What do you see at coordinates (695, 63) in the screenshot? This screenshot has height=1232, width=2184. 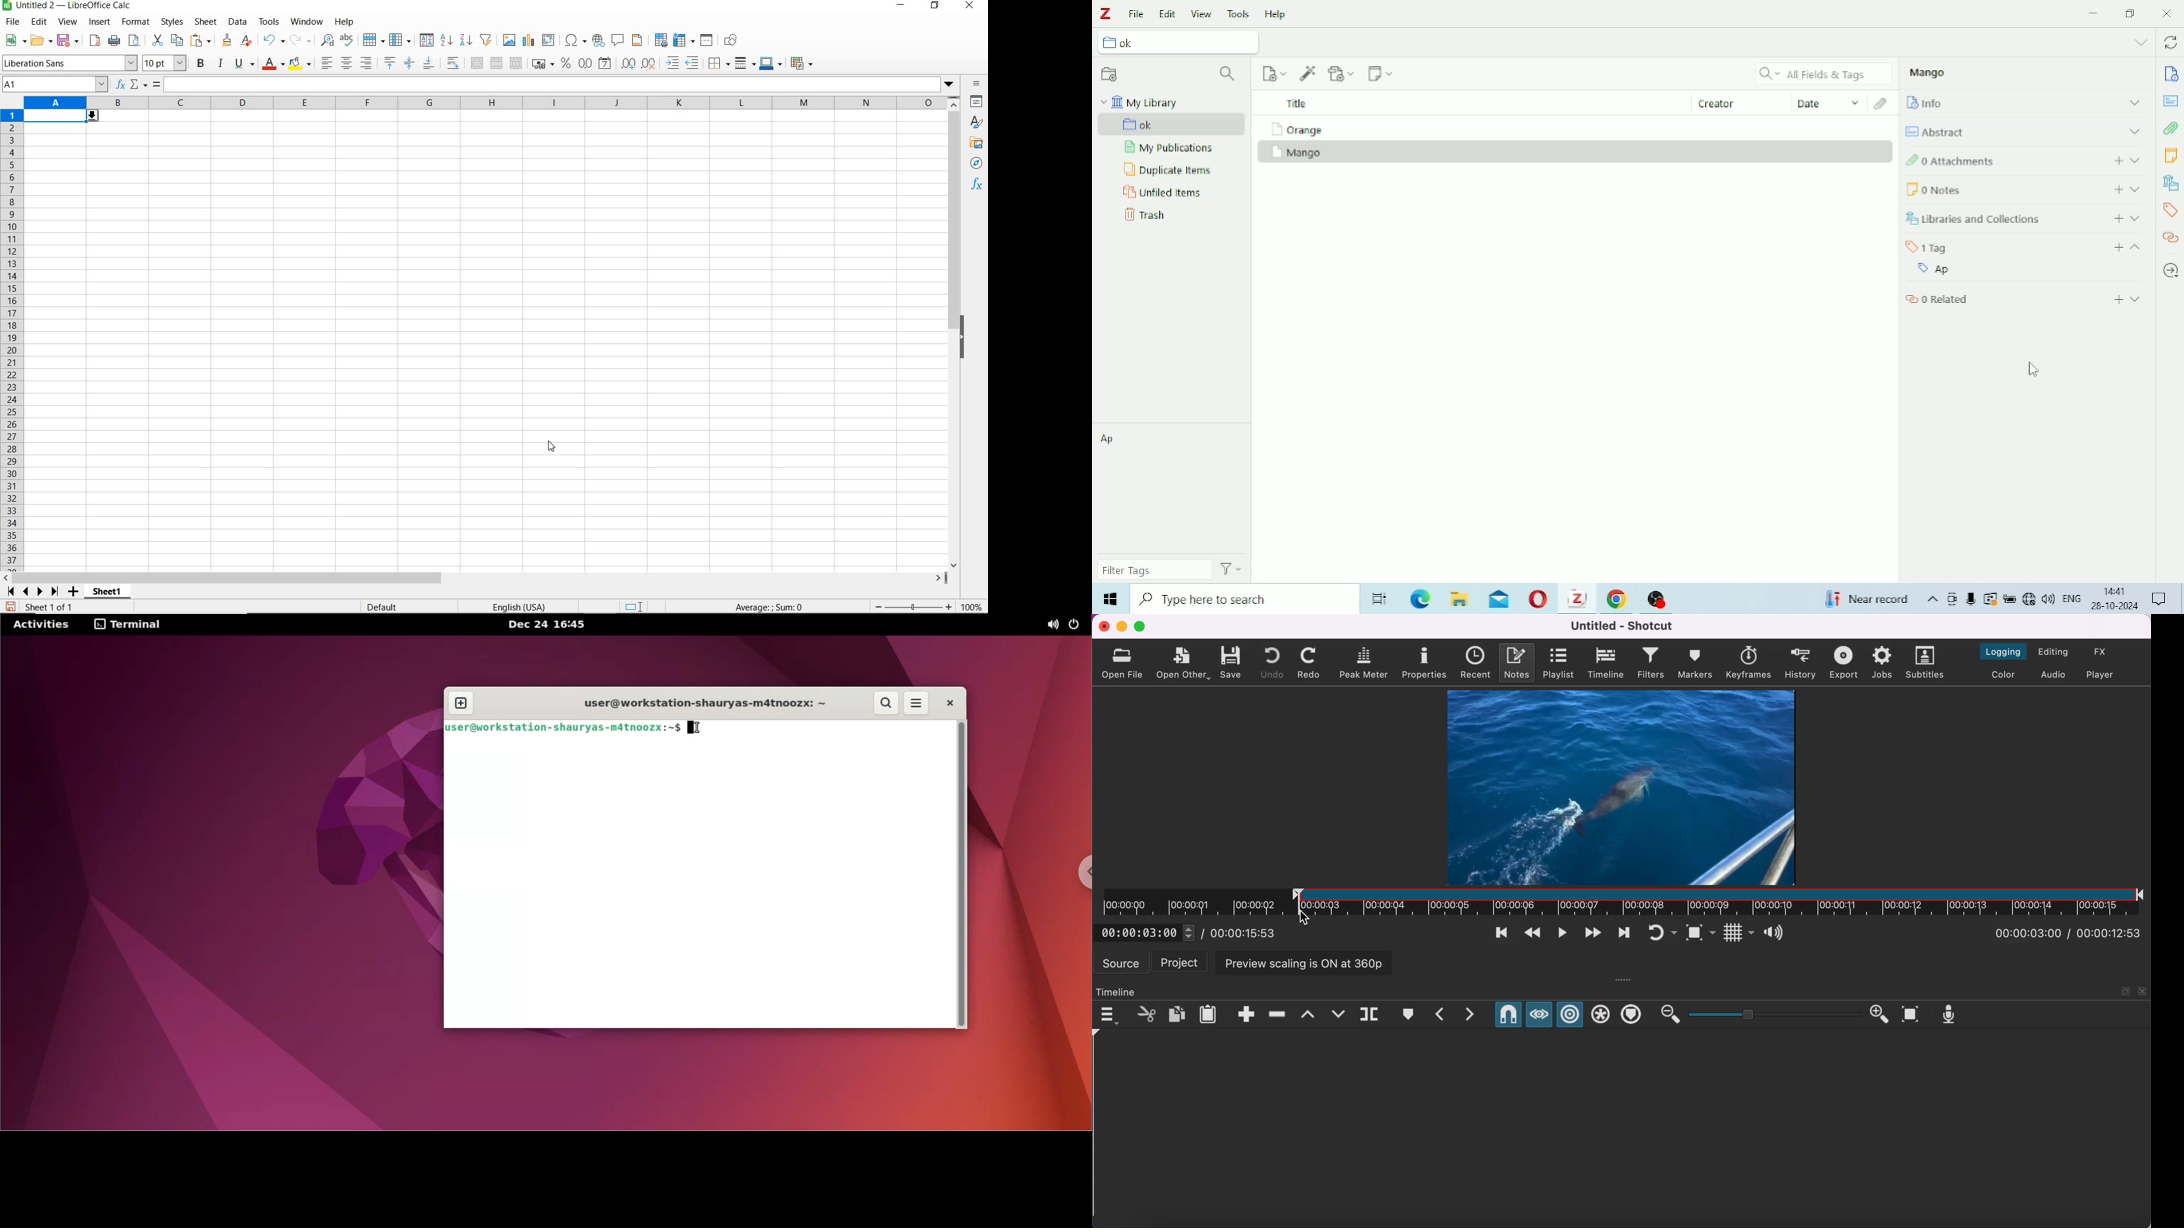 I see `decrease indent` at bounding box center [695, 63].